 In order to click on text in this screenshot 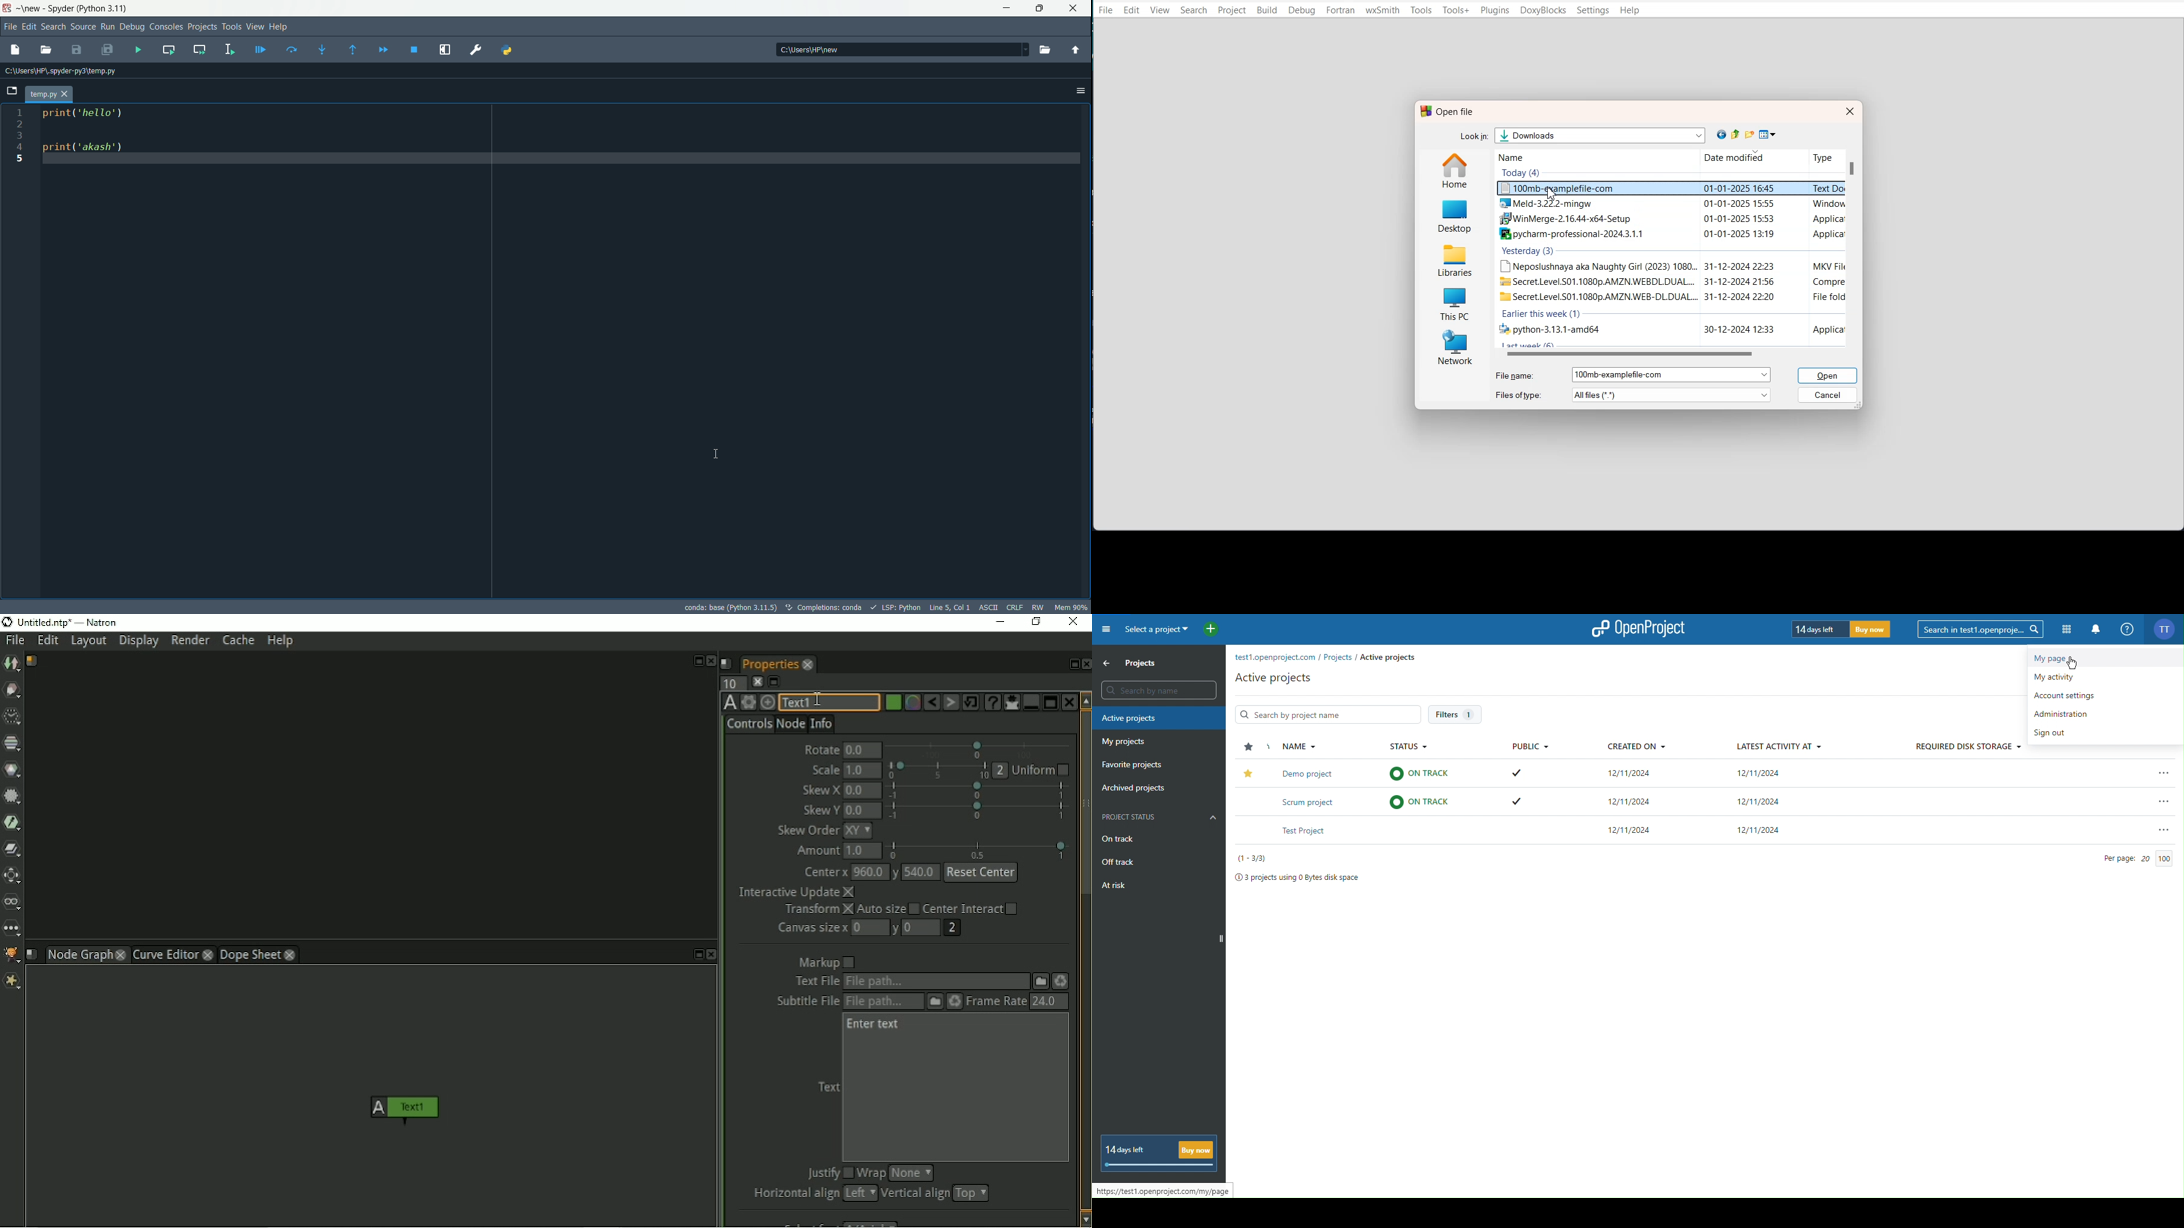, I will do `click(837, 607)`.